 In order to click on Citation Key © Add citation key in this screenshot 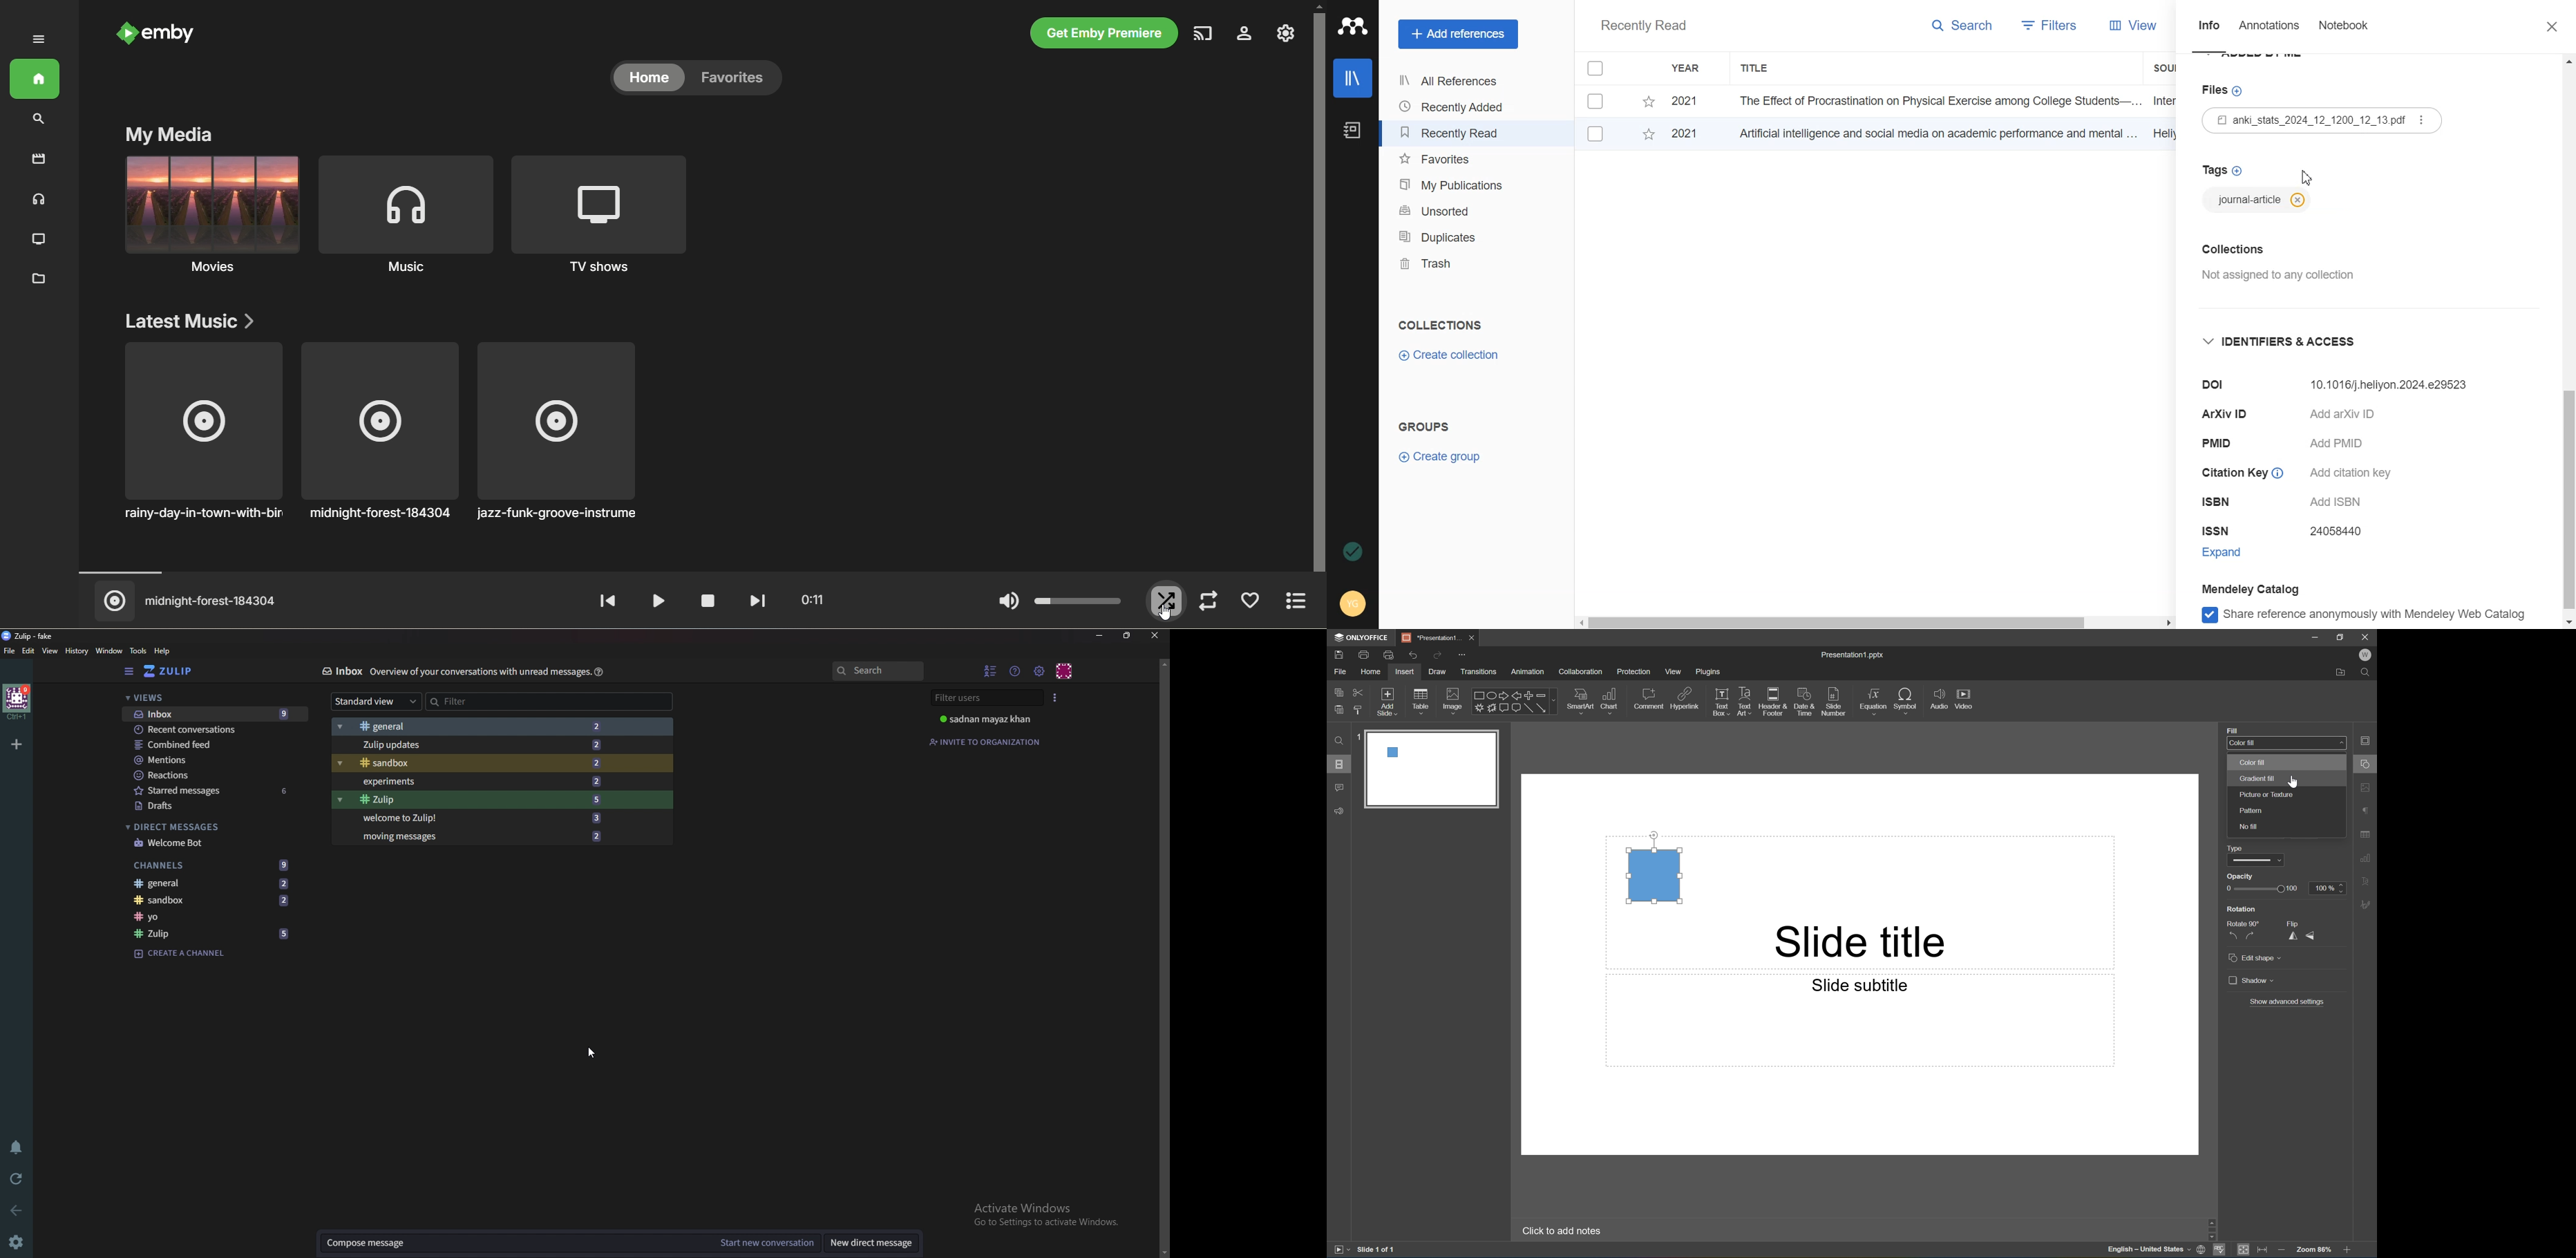, I will do `click(2301, 477)`.